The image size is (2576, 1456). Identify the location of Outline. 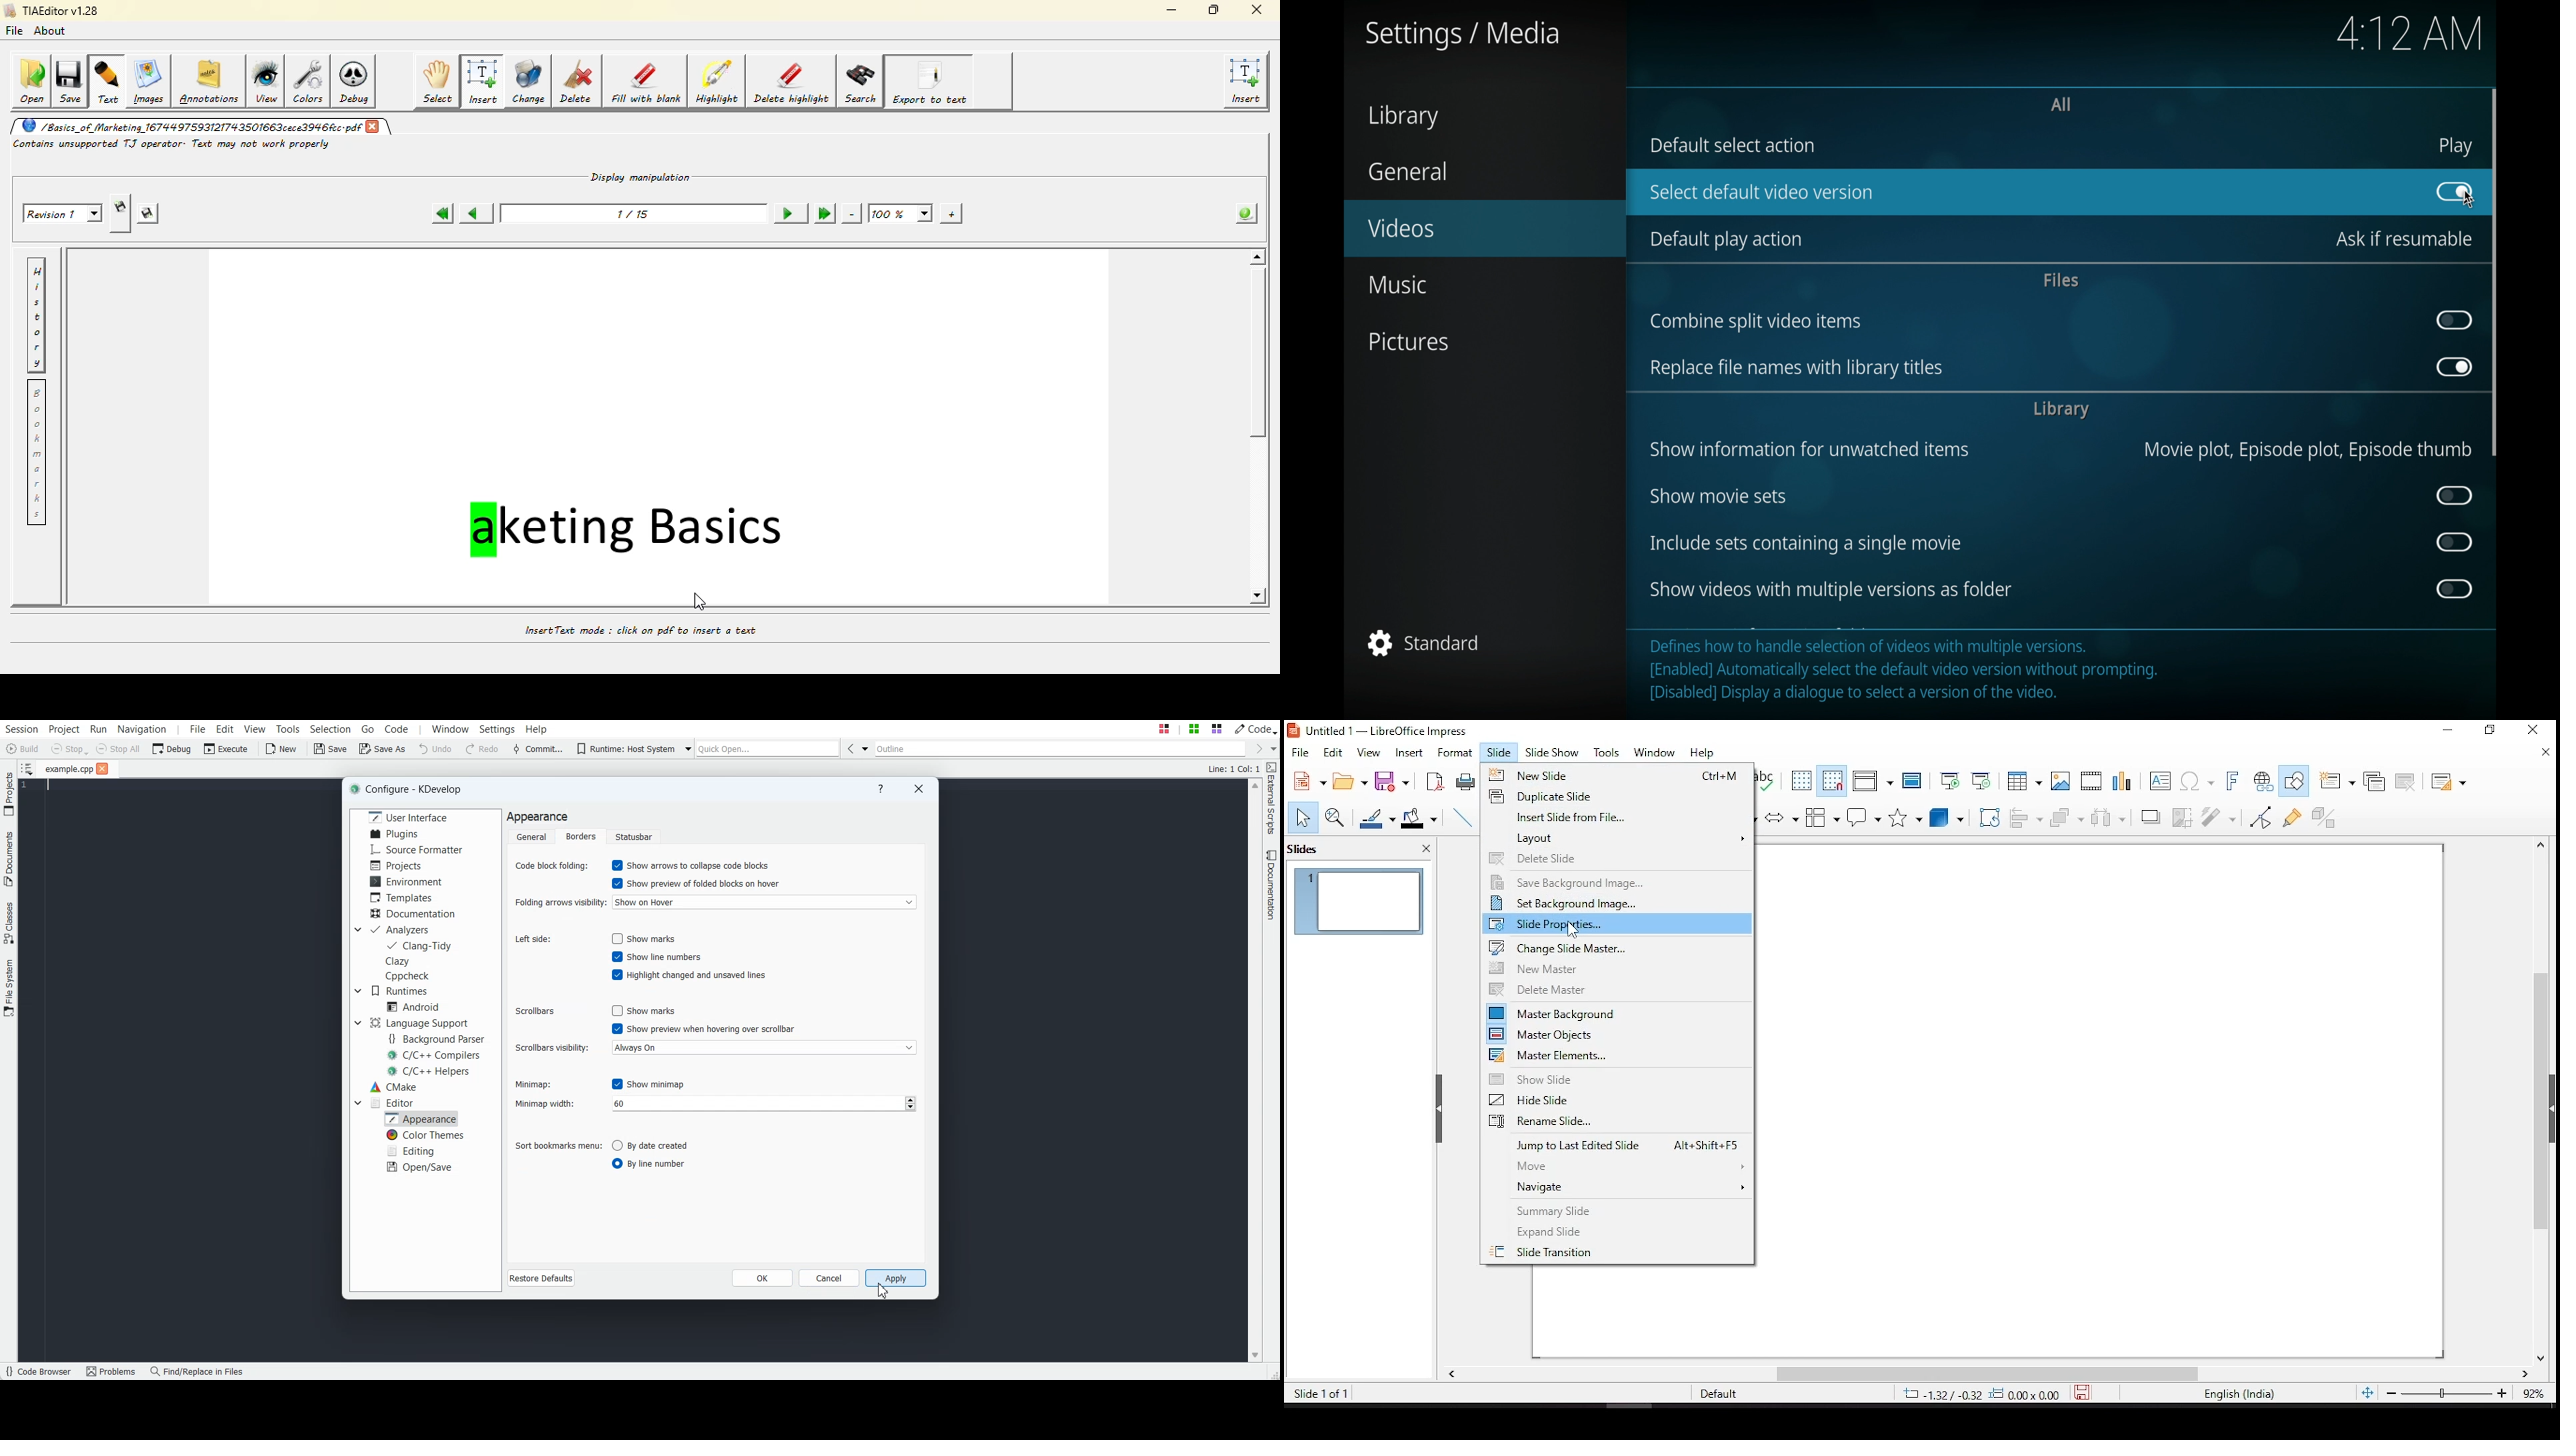
(1059, 748).